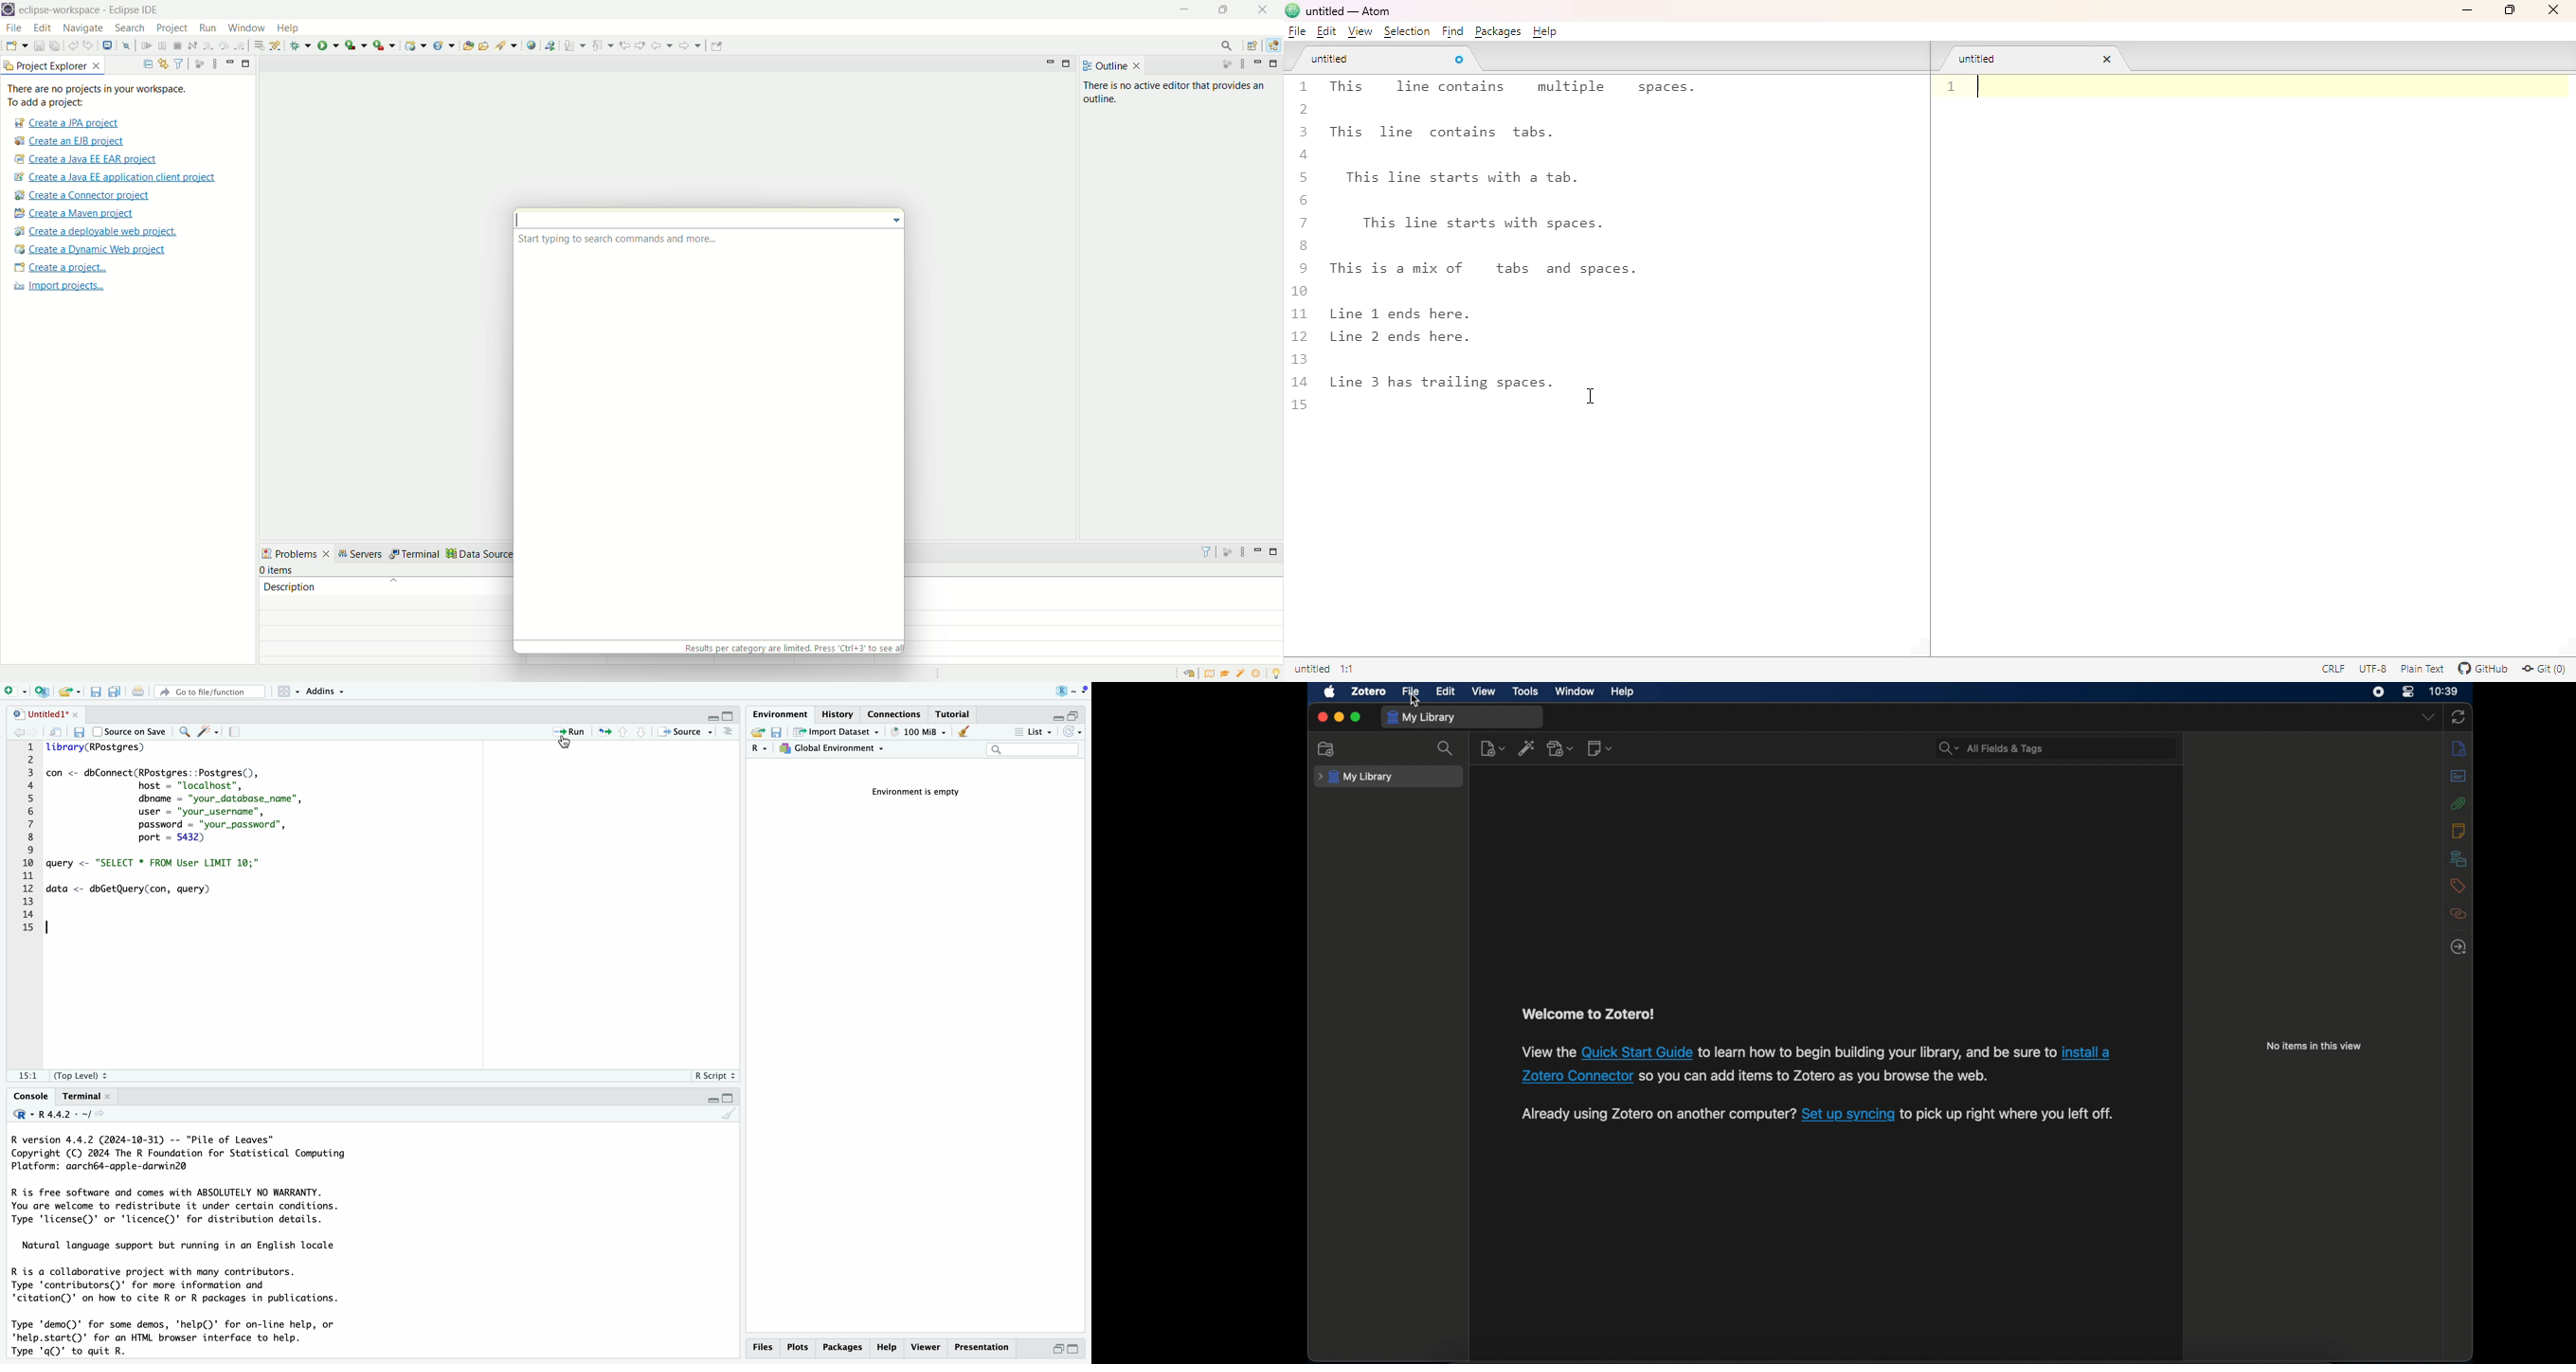  What do you see at coordinates (575, 46) in the screenshot?
I see `next annotation` at bounding box center [575, 46].